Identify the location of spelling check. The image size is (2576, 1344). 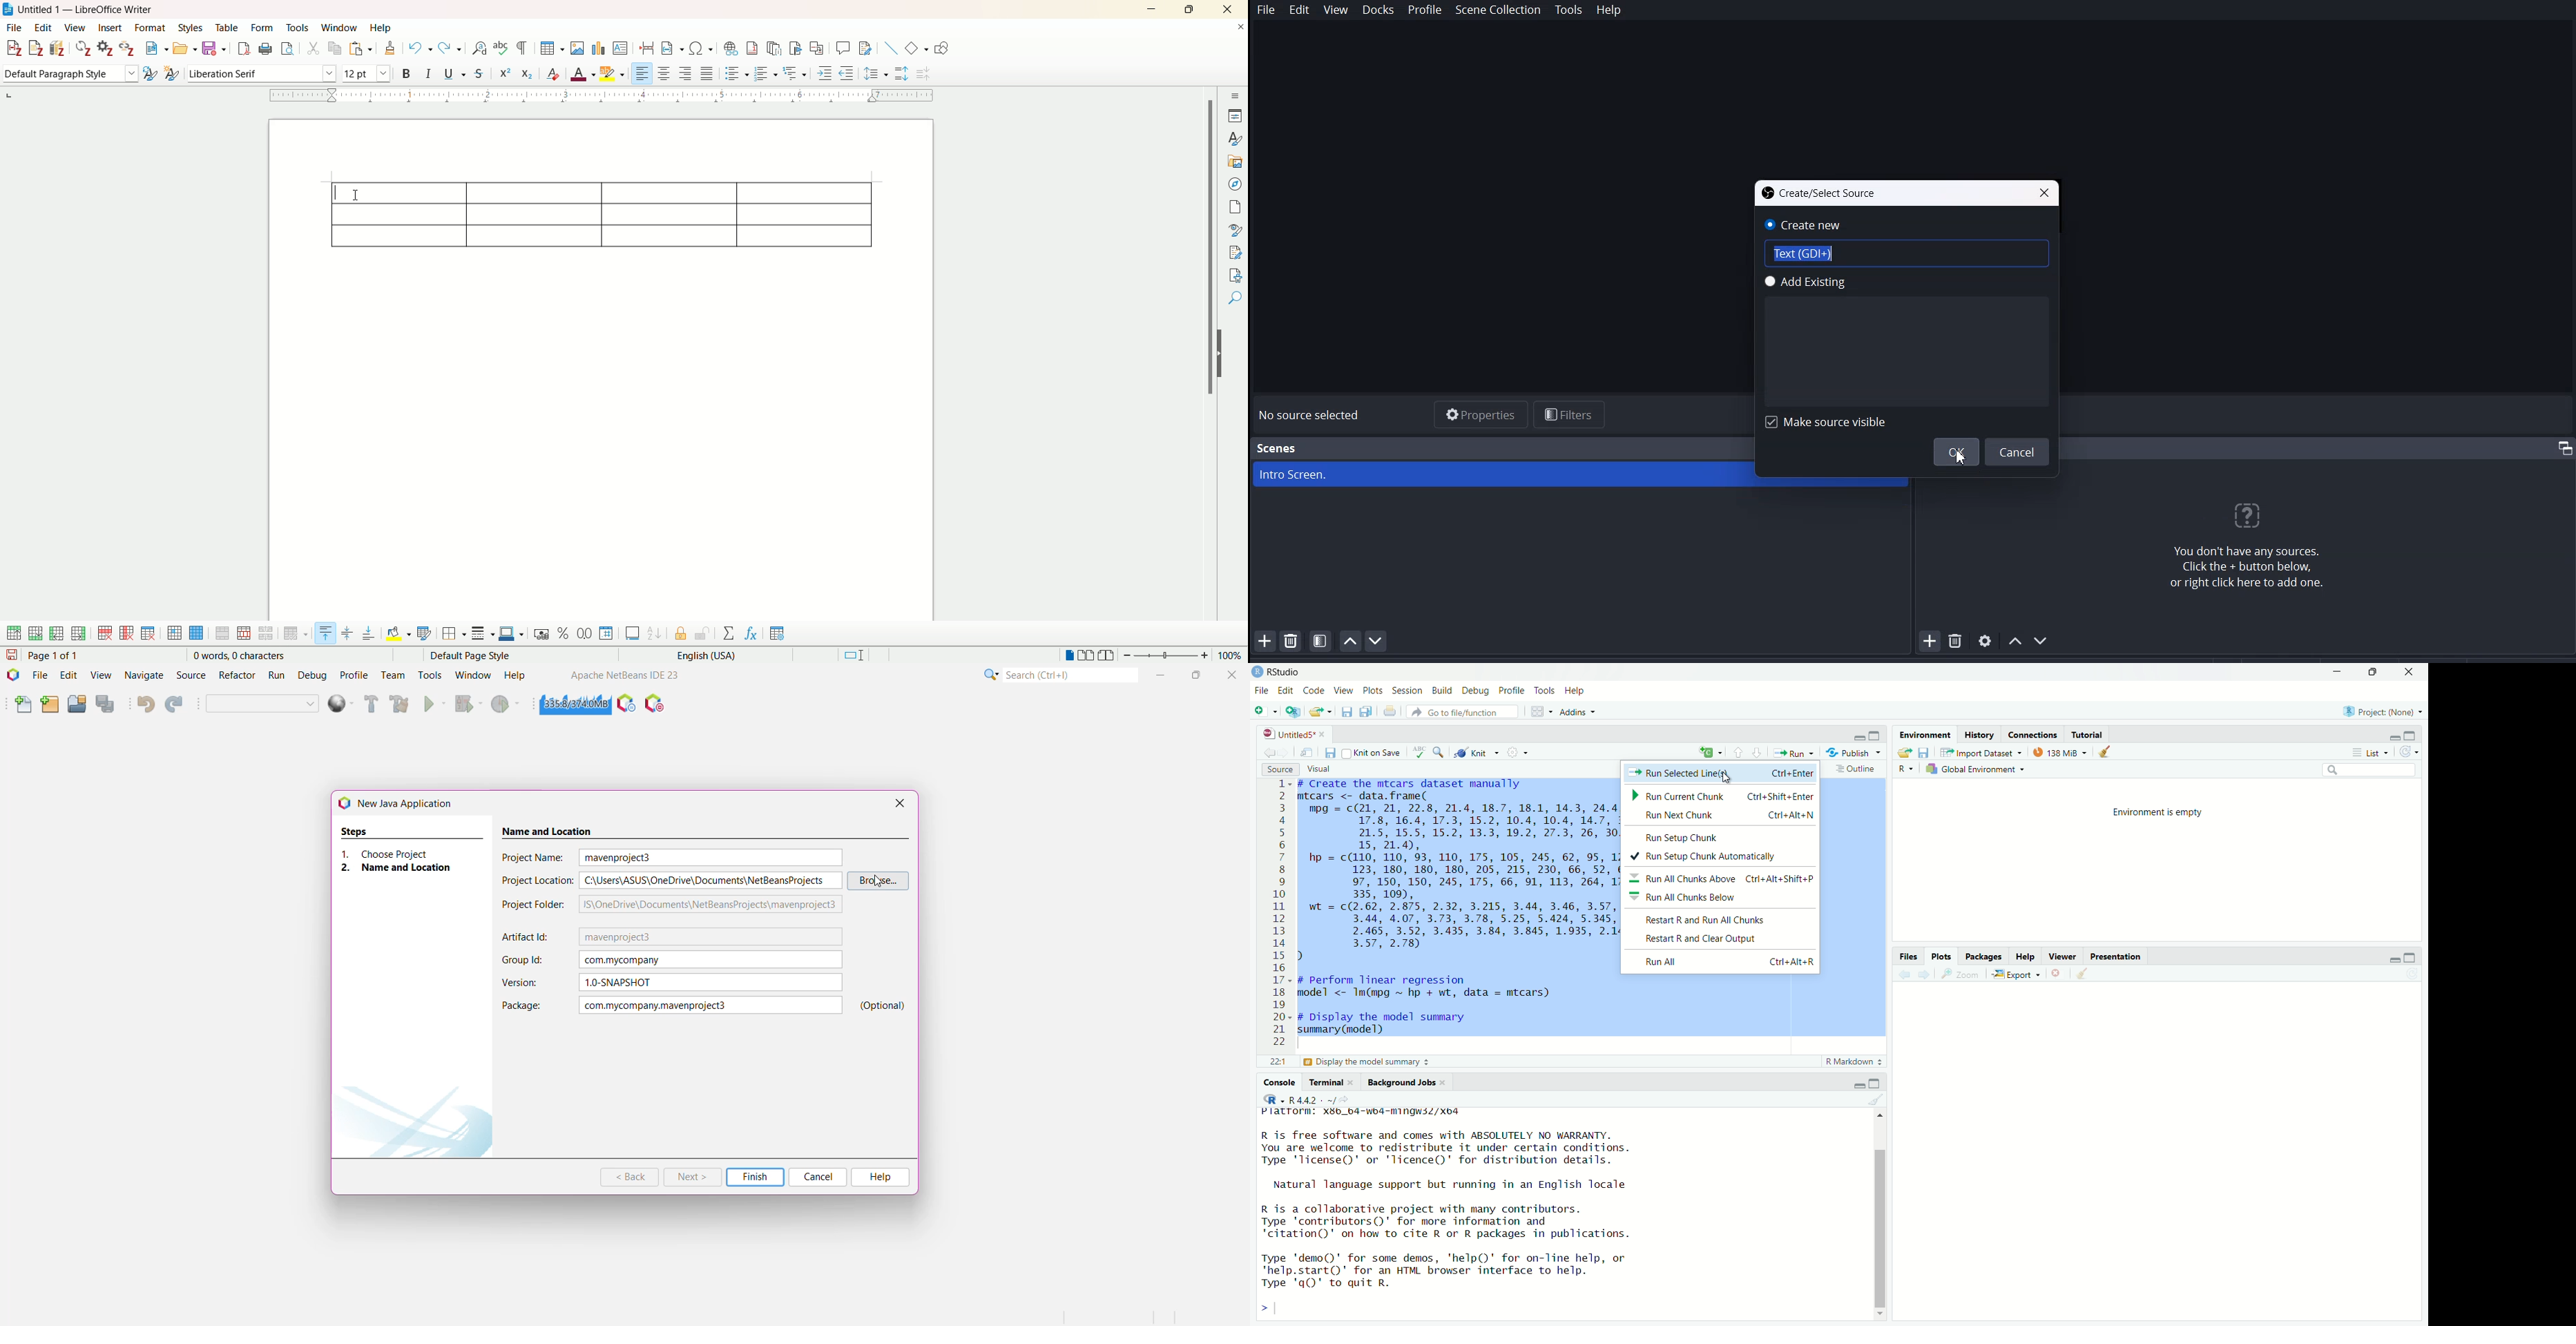
(501, 49).